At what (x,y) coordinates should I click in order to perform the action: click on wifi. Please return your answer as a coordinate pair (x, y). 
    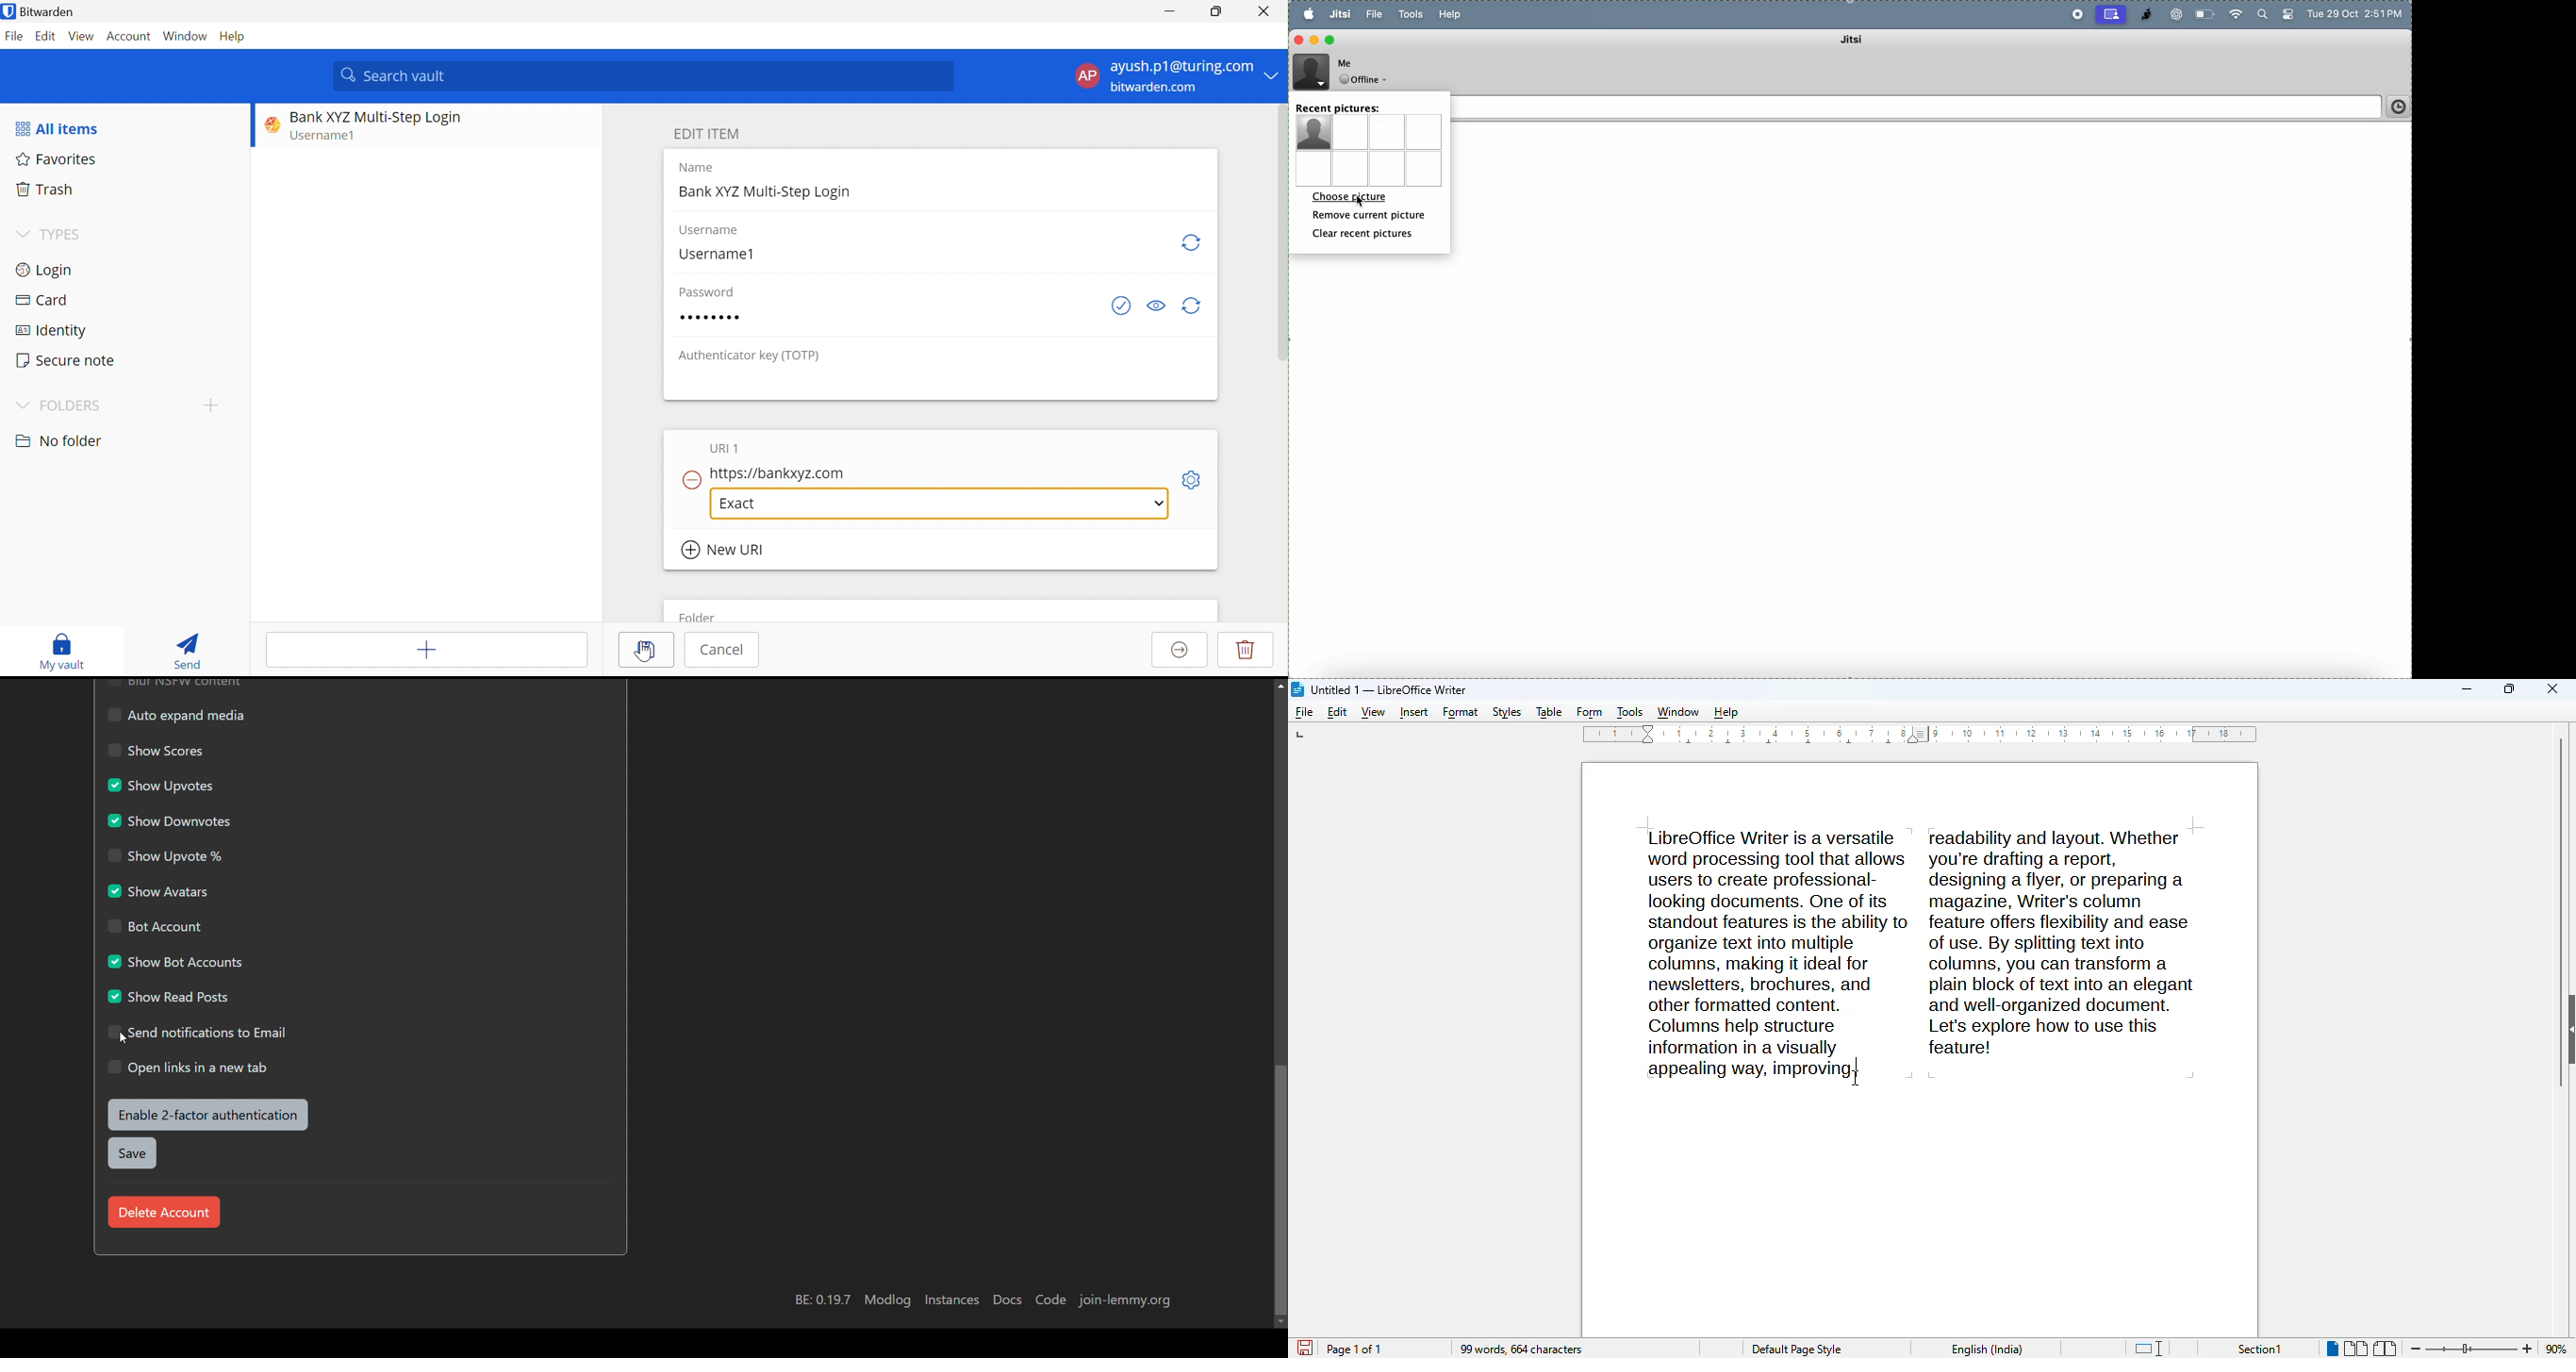
    Looking at the image, I should click on (2235, 13).